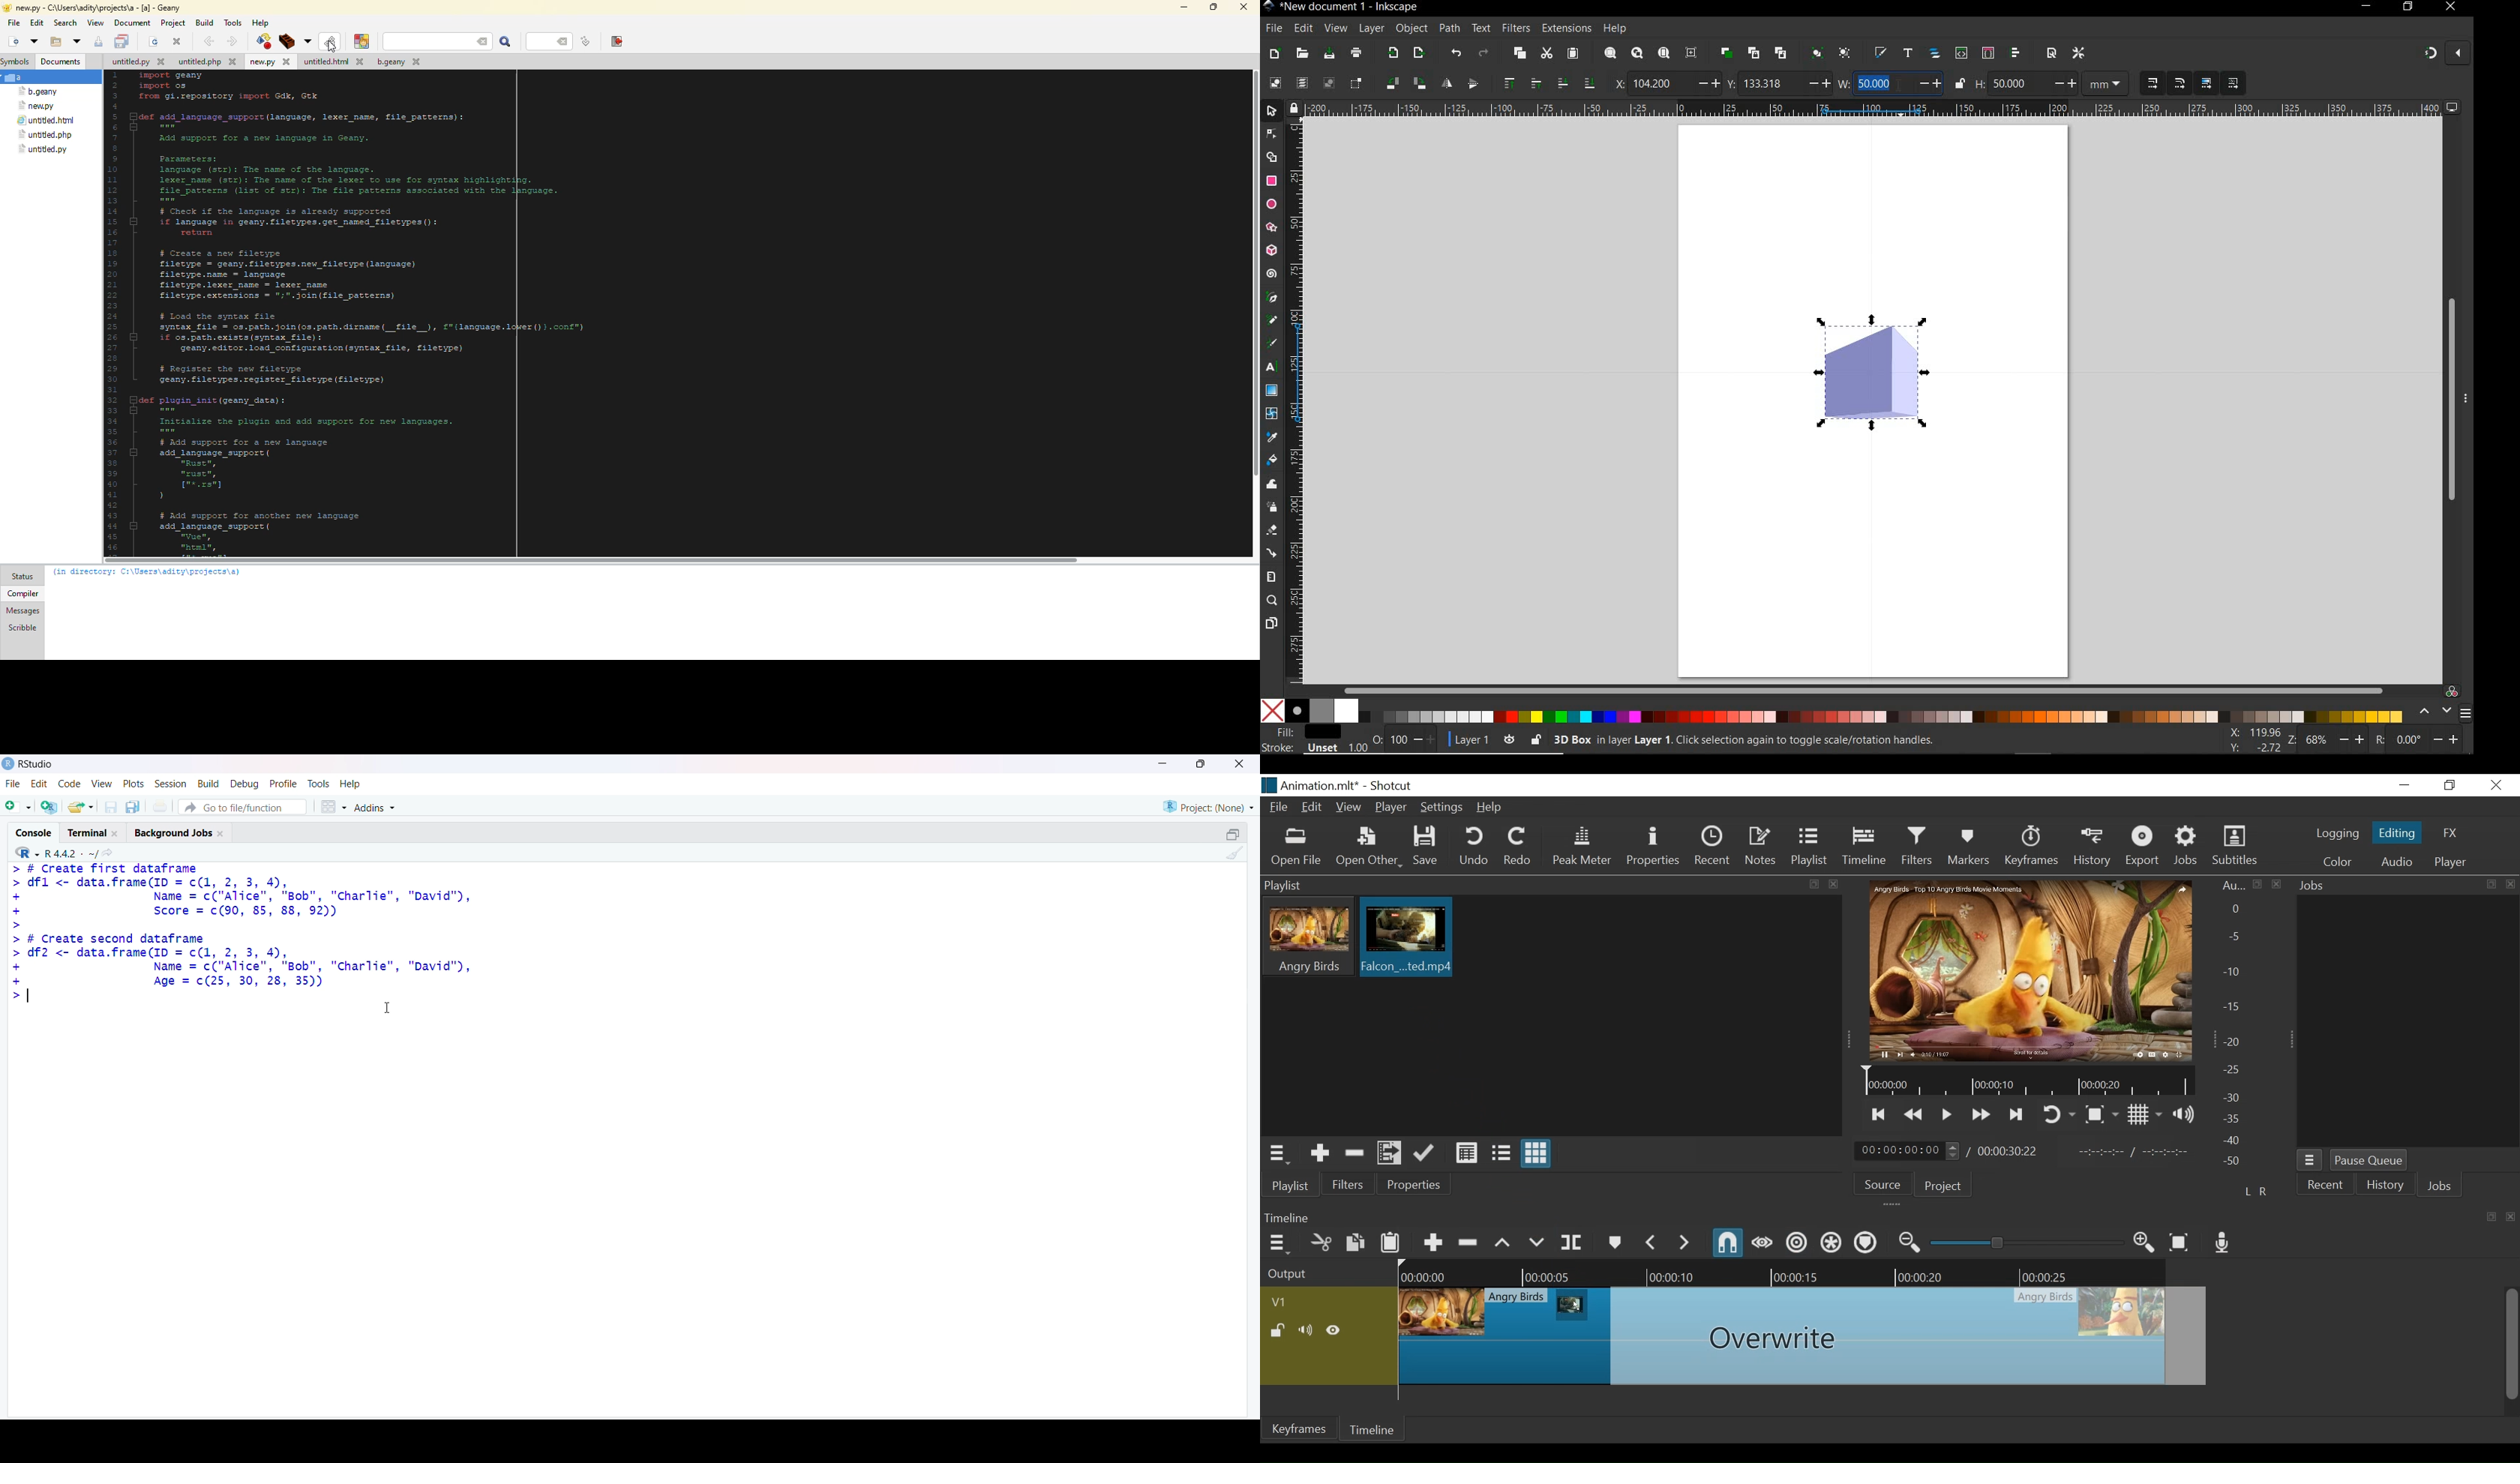 The width and height of the screenshot is (2520, 1484). What do you see at coordinates (70, 783) in the screenshot?
I see `code` at bounding box center [70, 783].